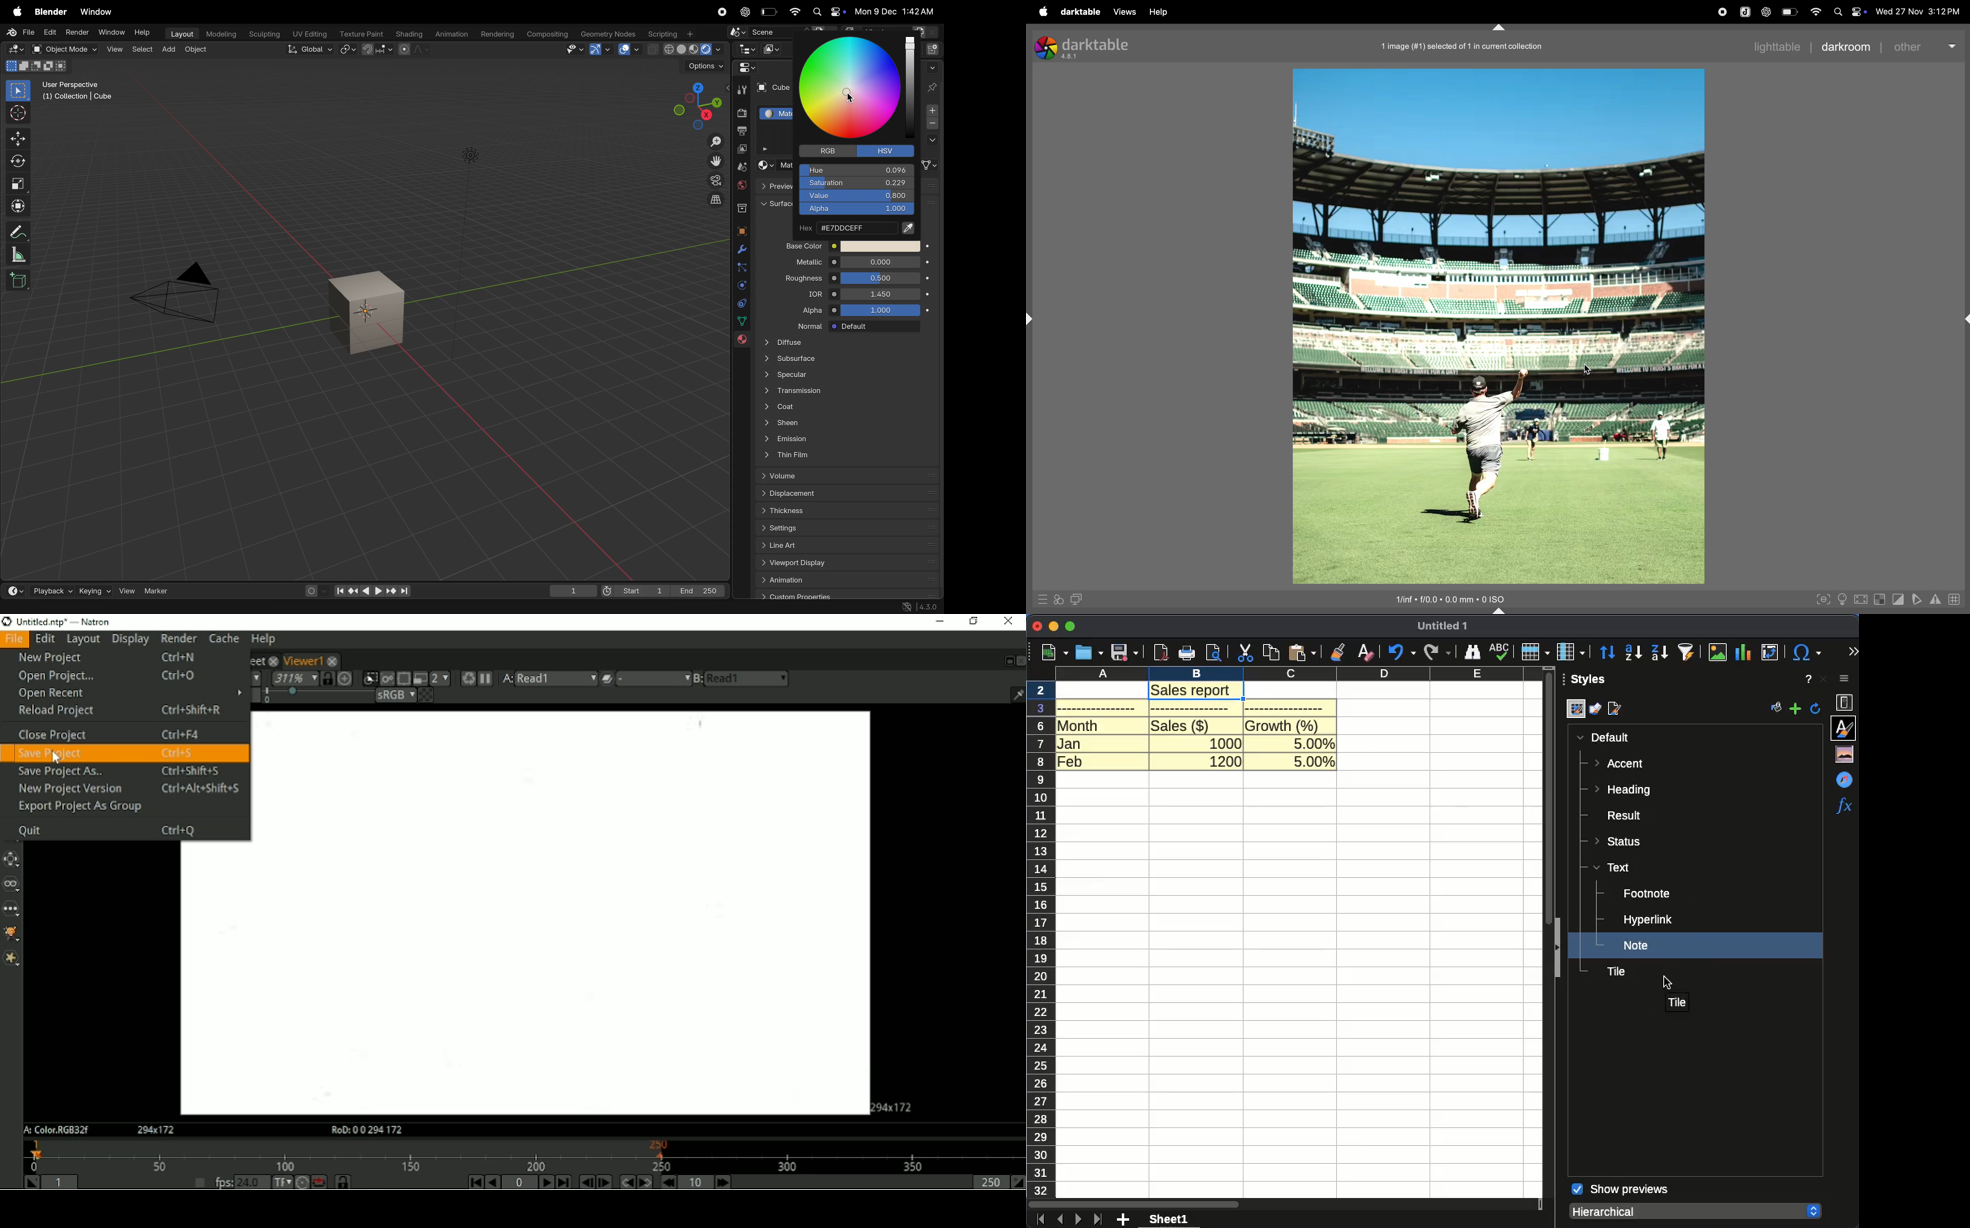 The width and height of the screenshot is (1988, 1232). Describe the element at coordinates (890, 150) in the screenshot. I see `hsc` at that location.